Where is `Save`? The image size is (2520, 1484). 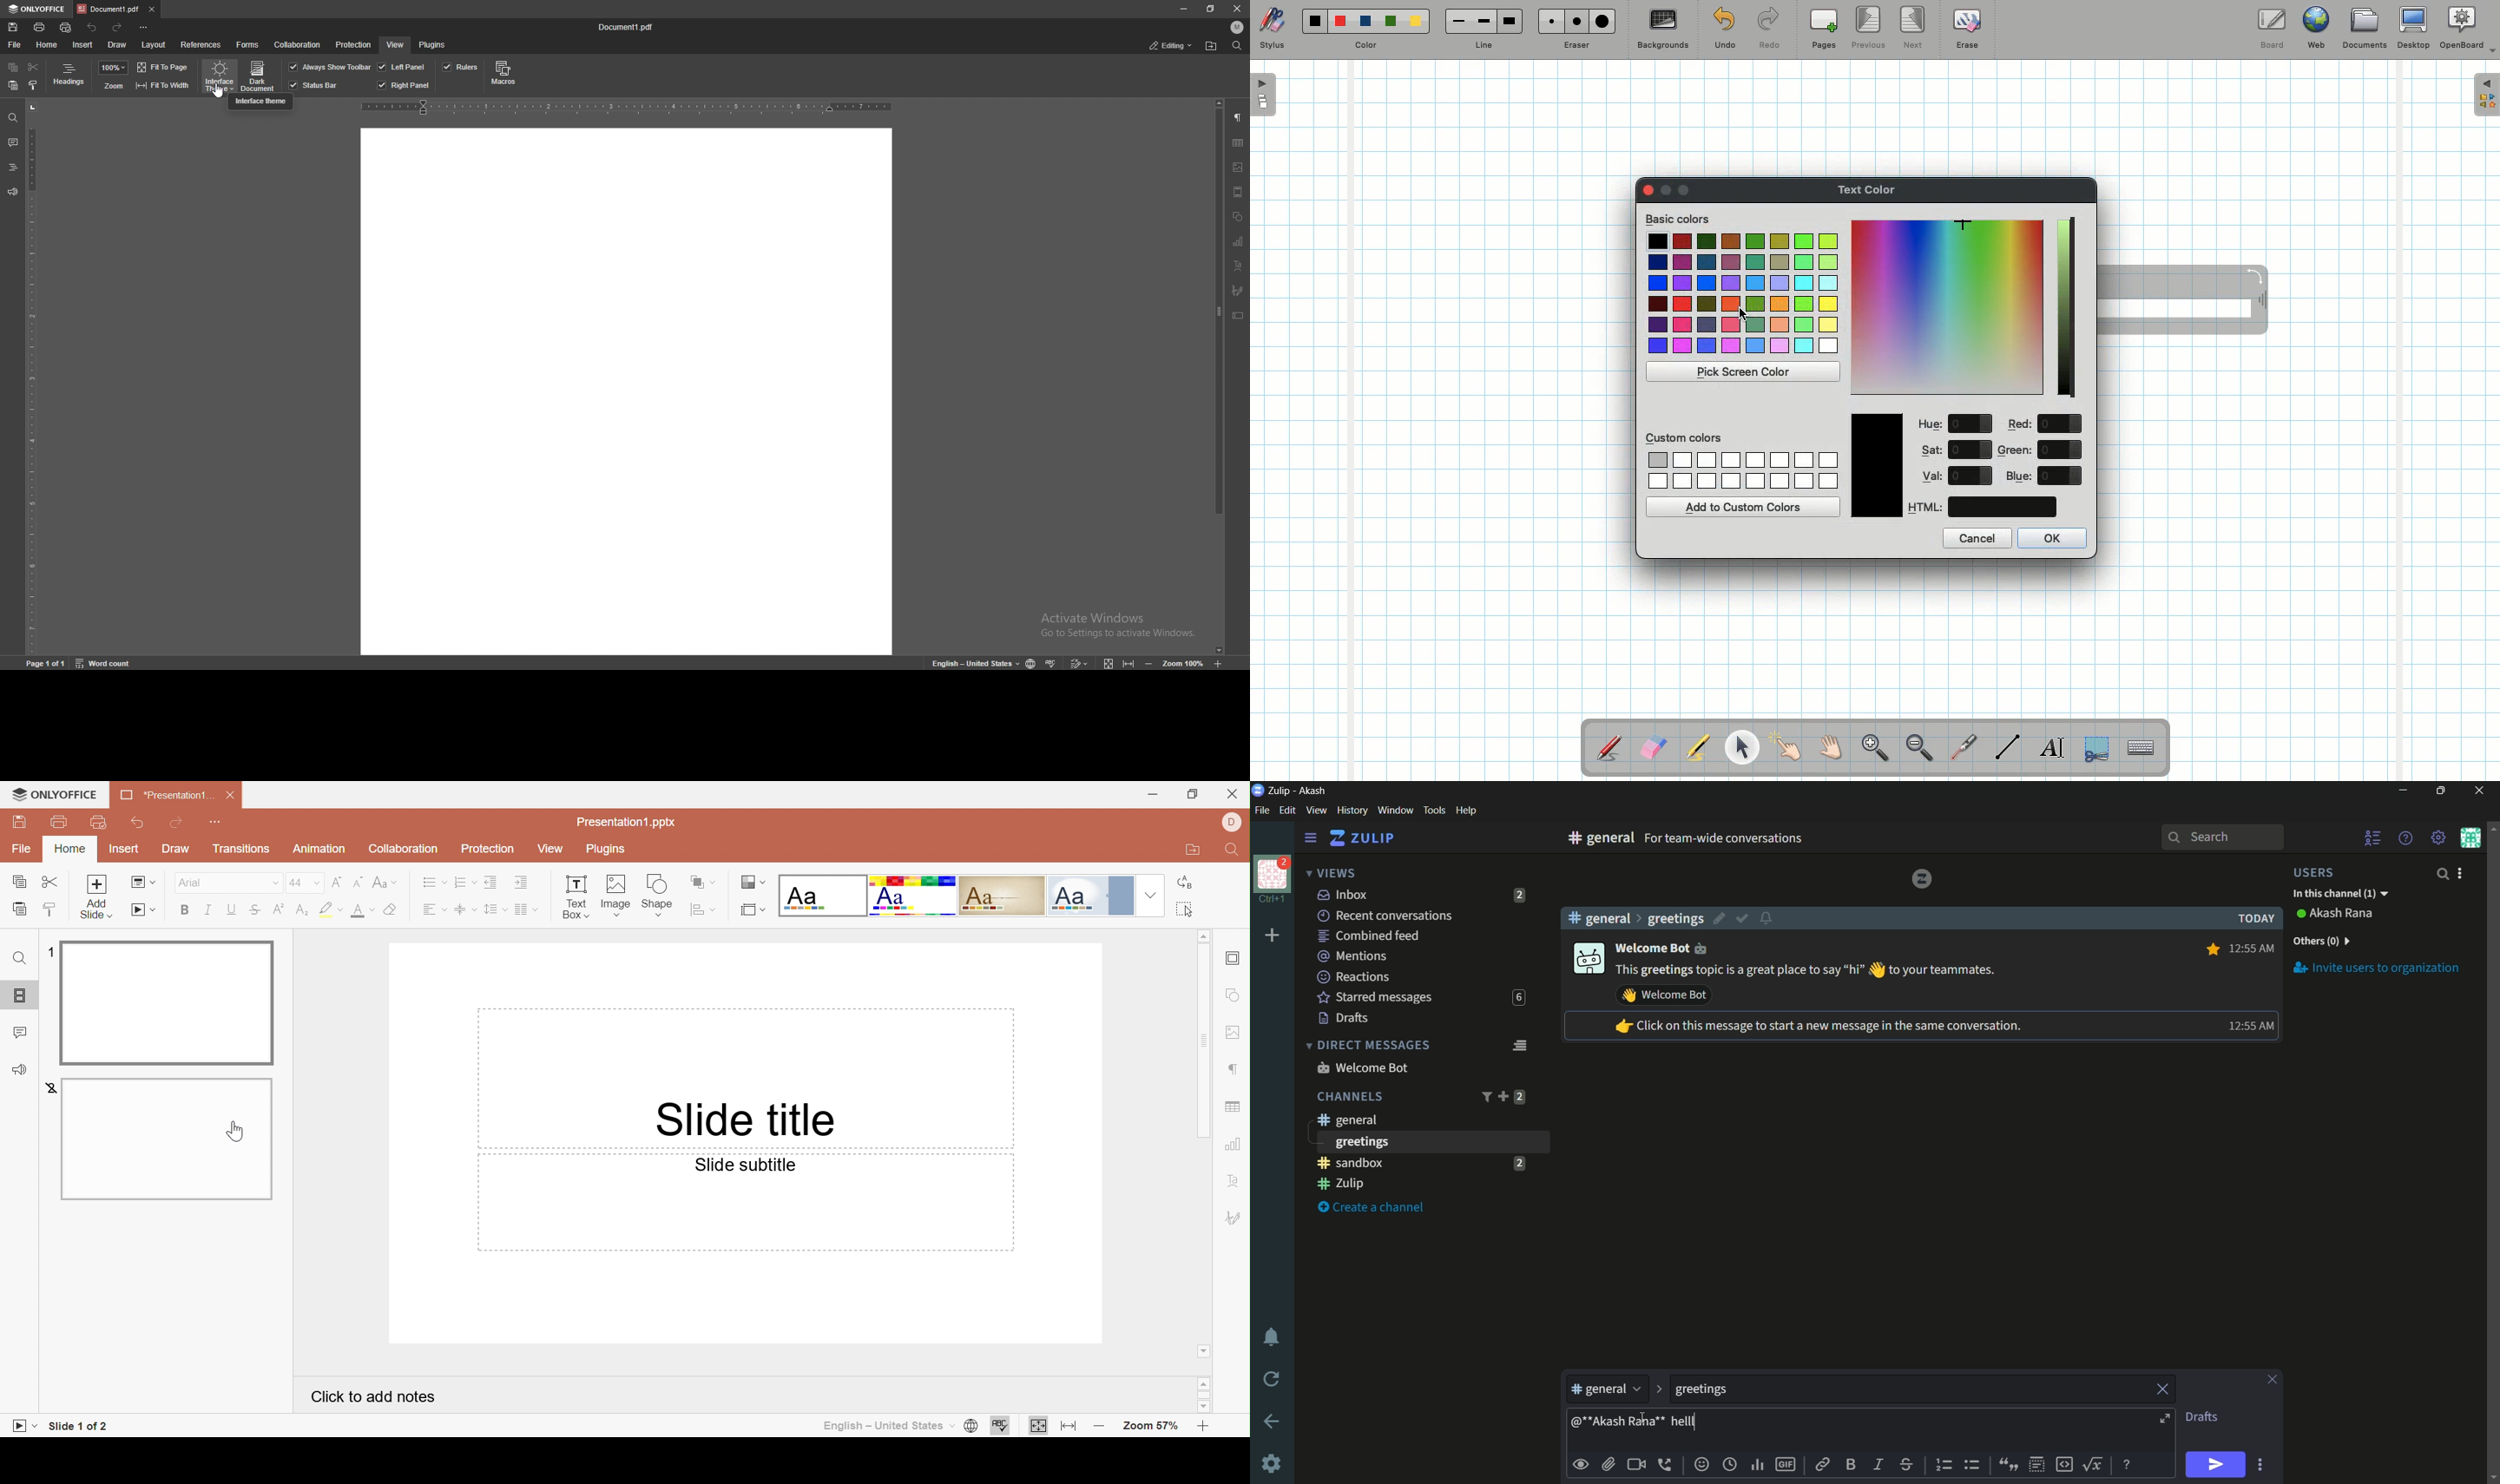 Save is located at coordinates (19, 821).